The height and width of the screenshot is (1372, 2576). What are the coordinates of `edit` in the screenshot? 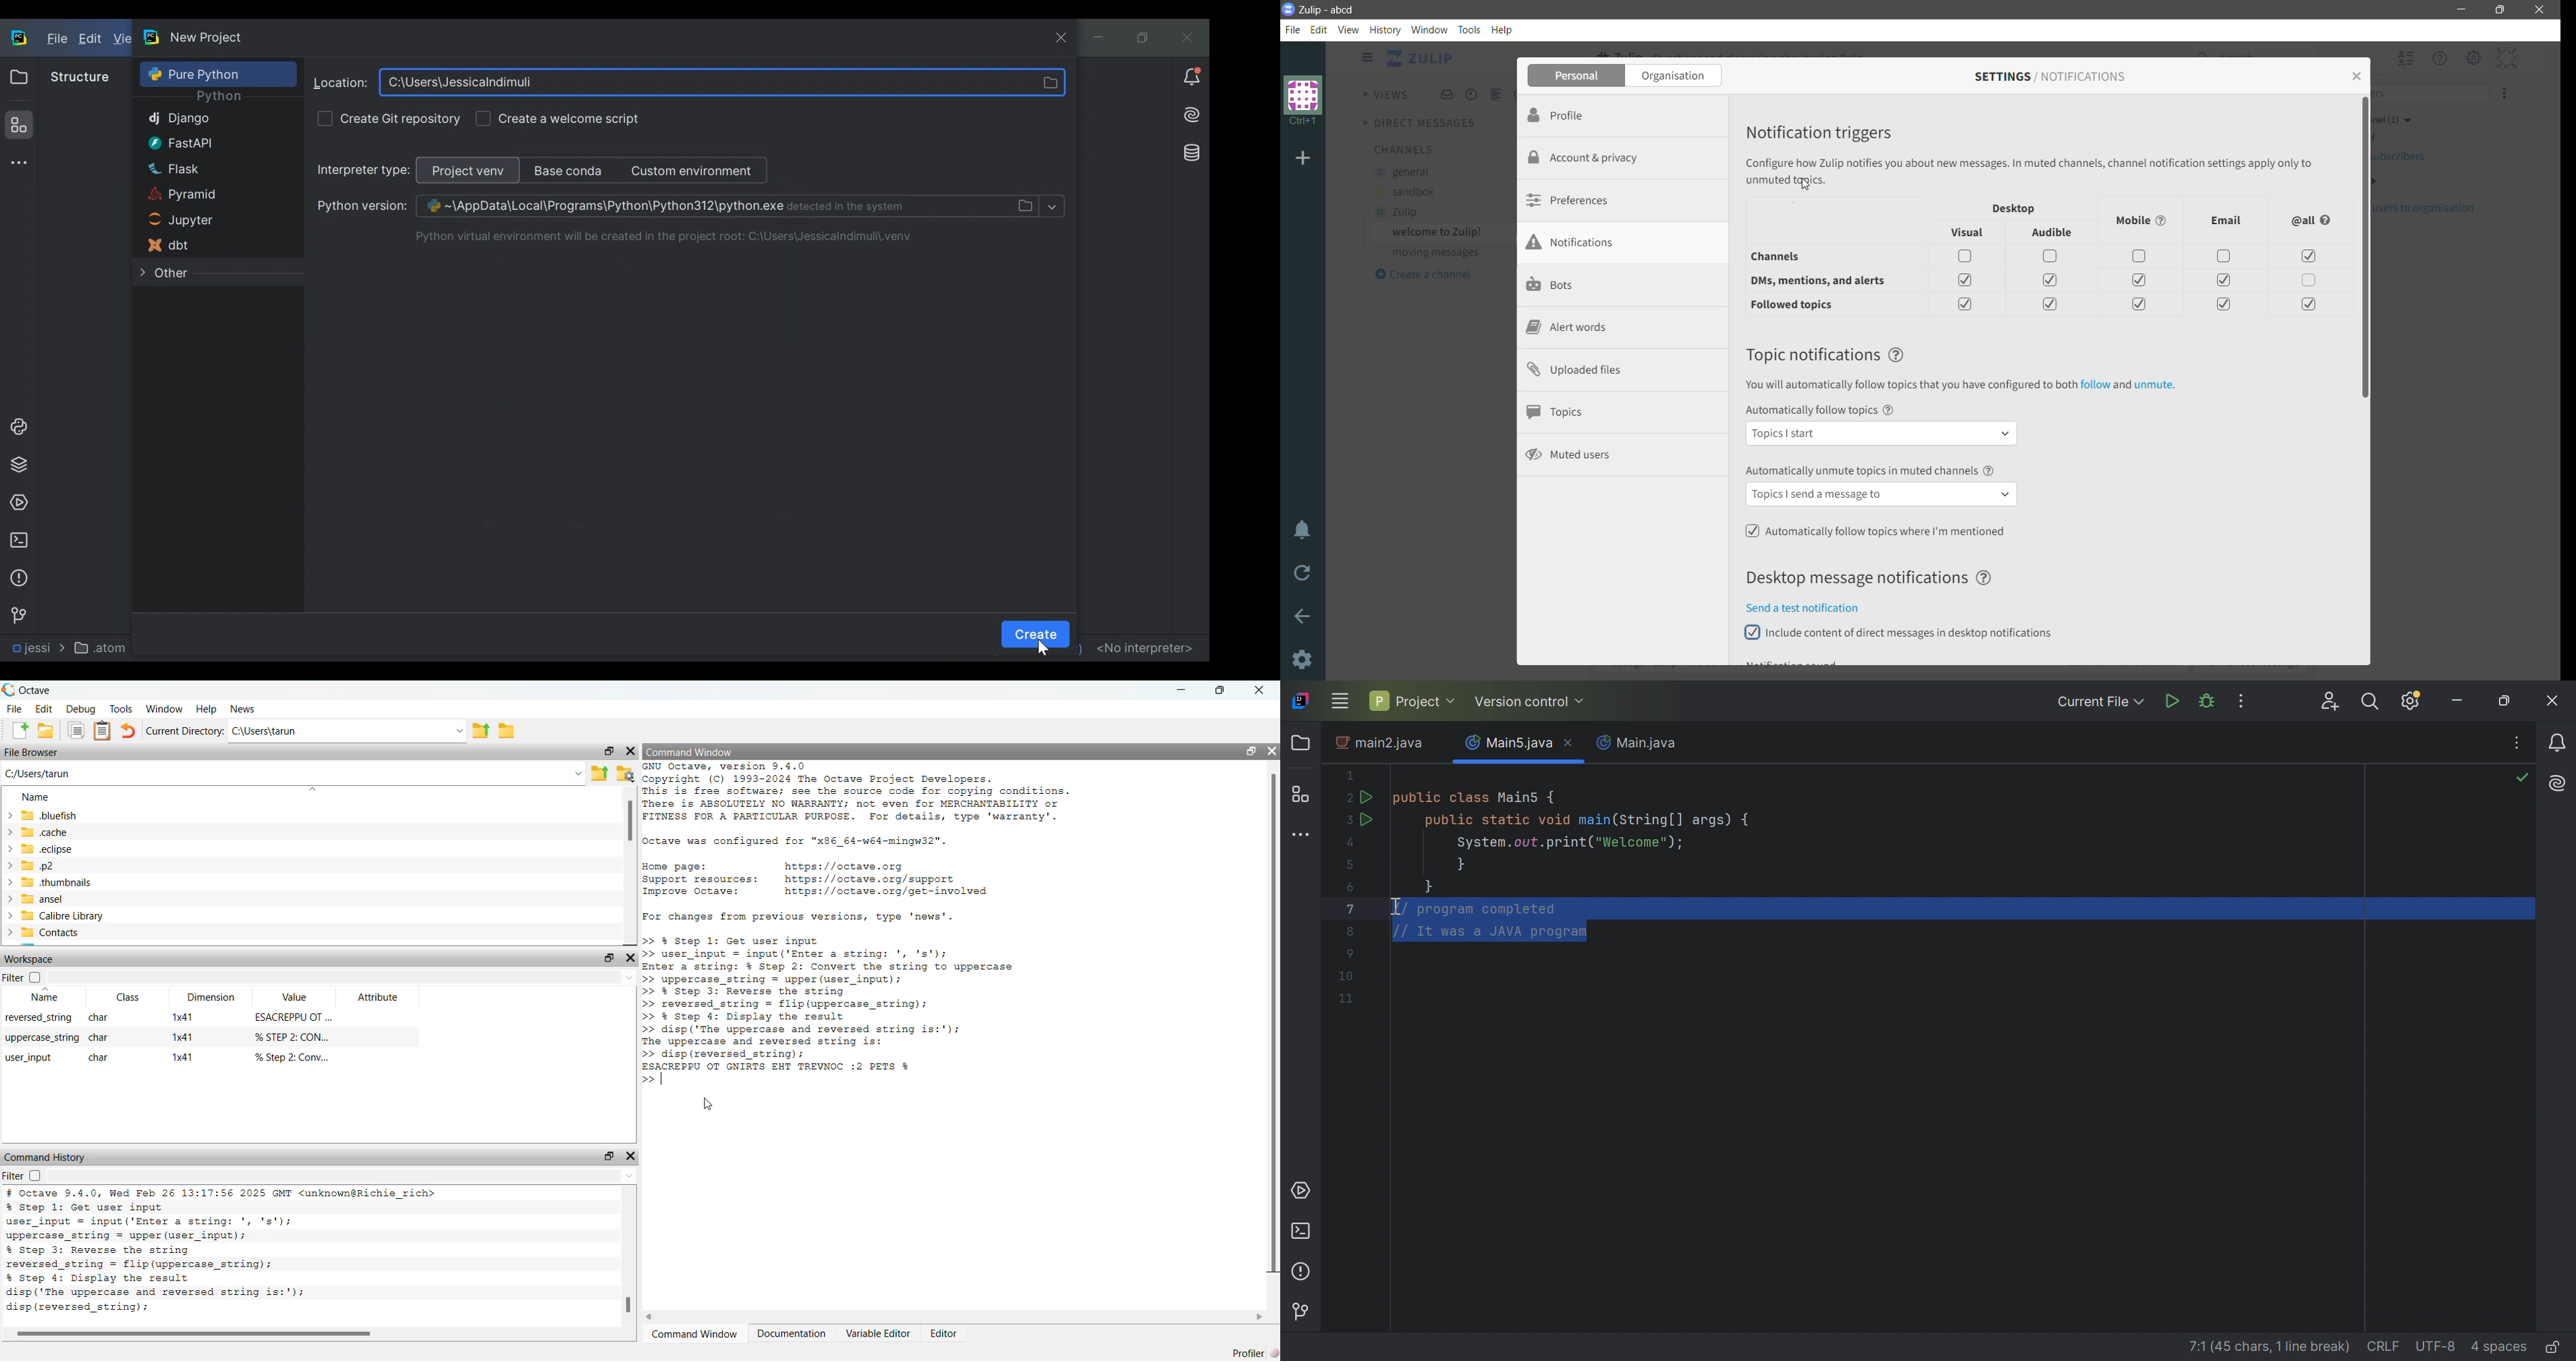 It's located at (46, 709).